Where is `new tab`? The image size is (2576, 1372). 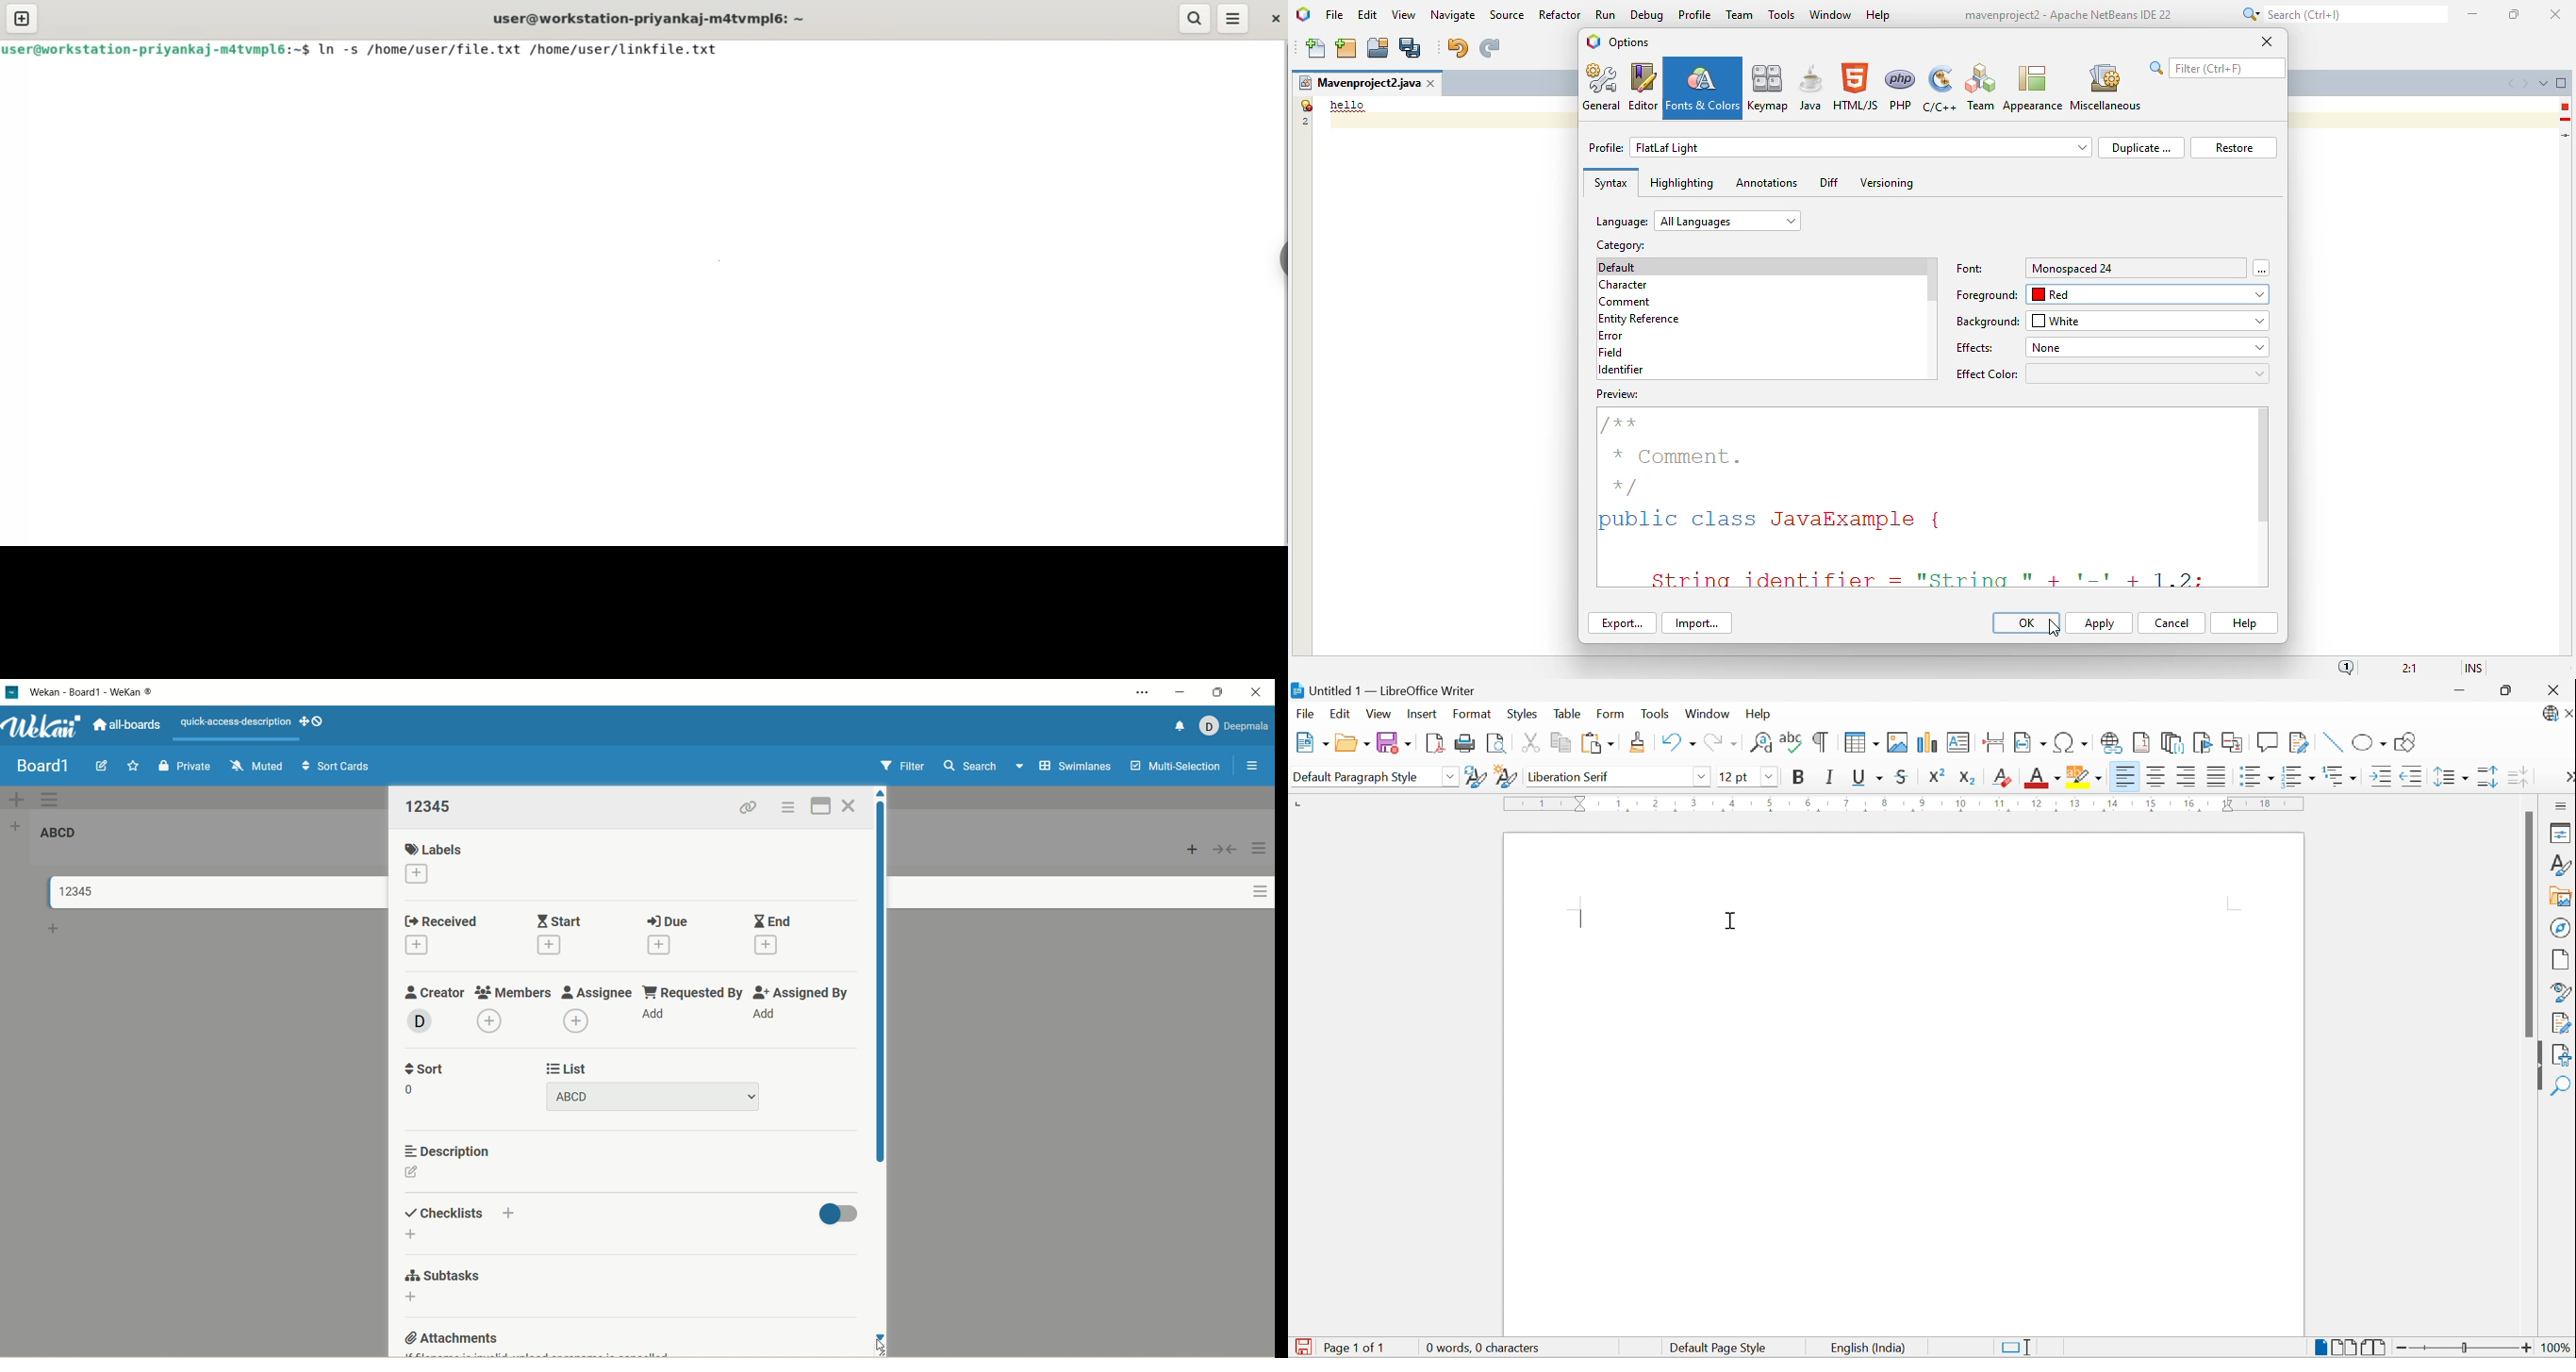 new tab is located at coordinates (22, 18).